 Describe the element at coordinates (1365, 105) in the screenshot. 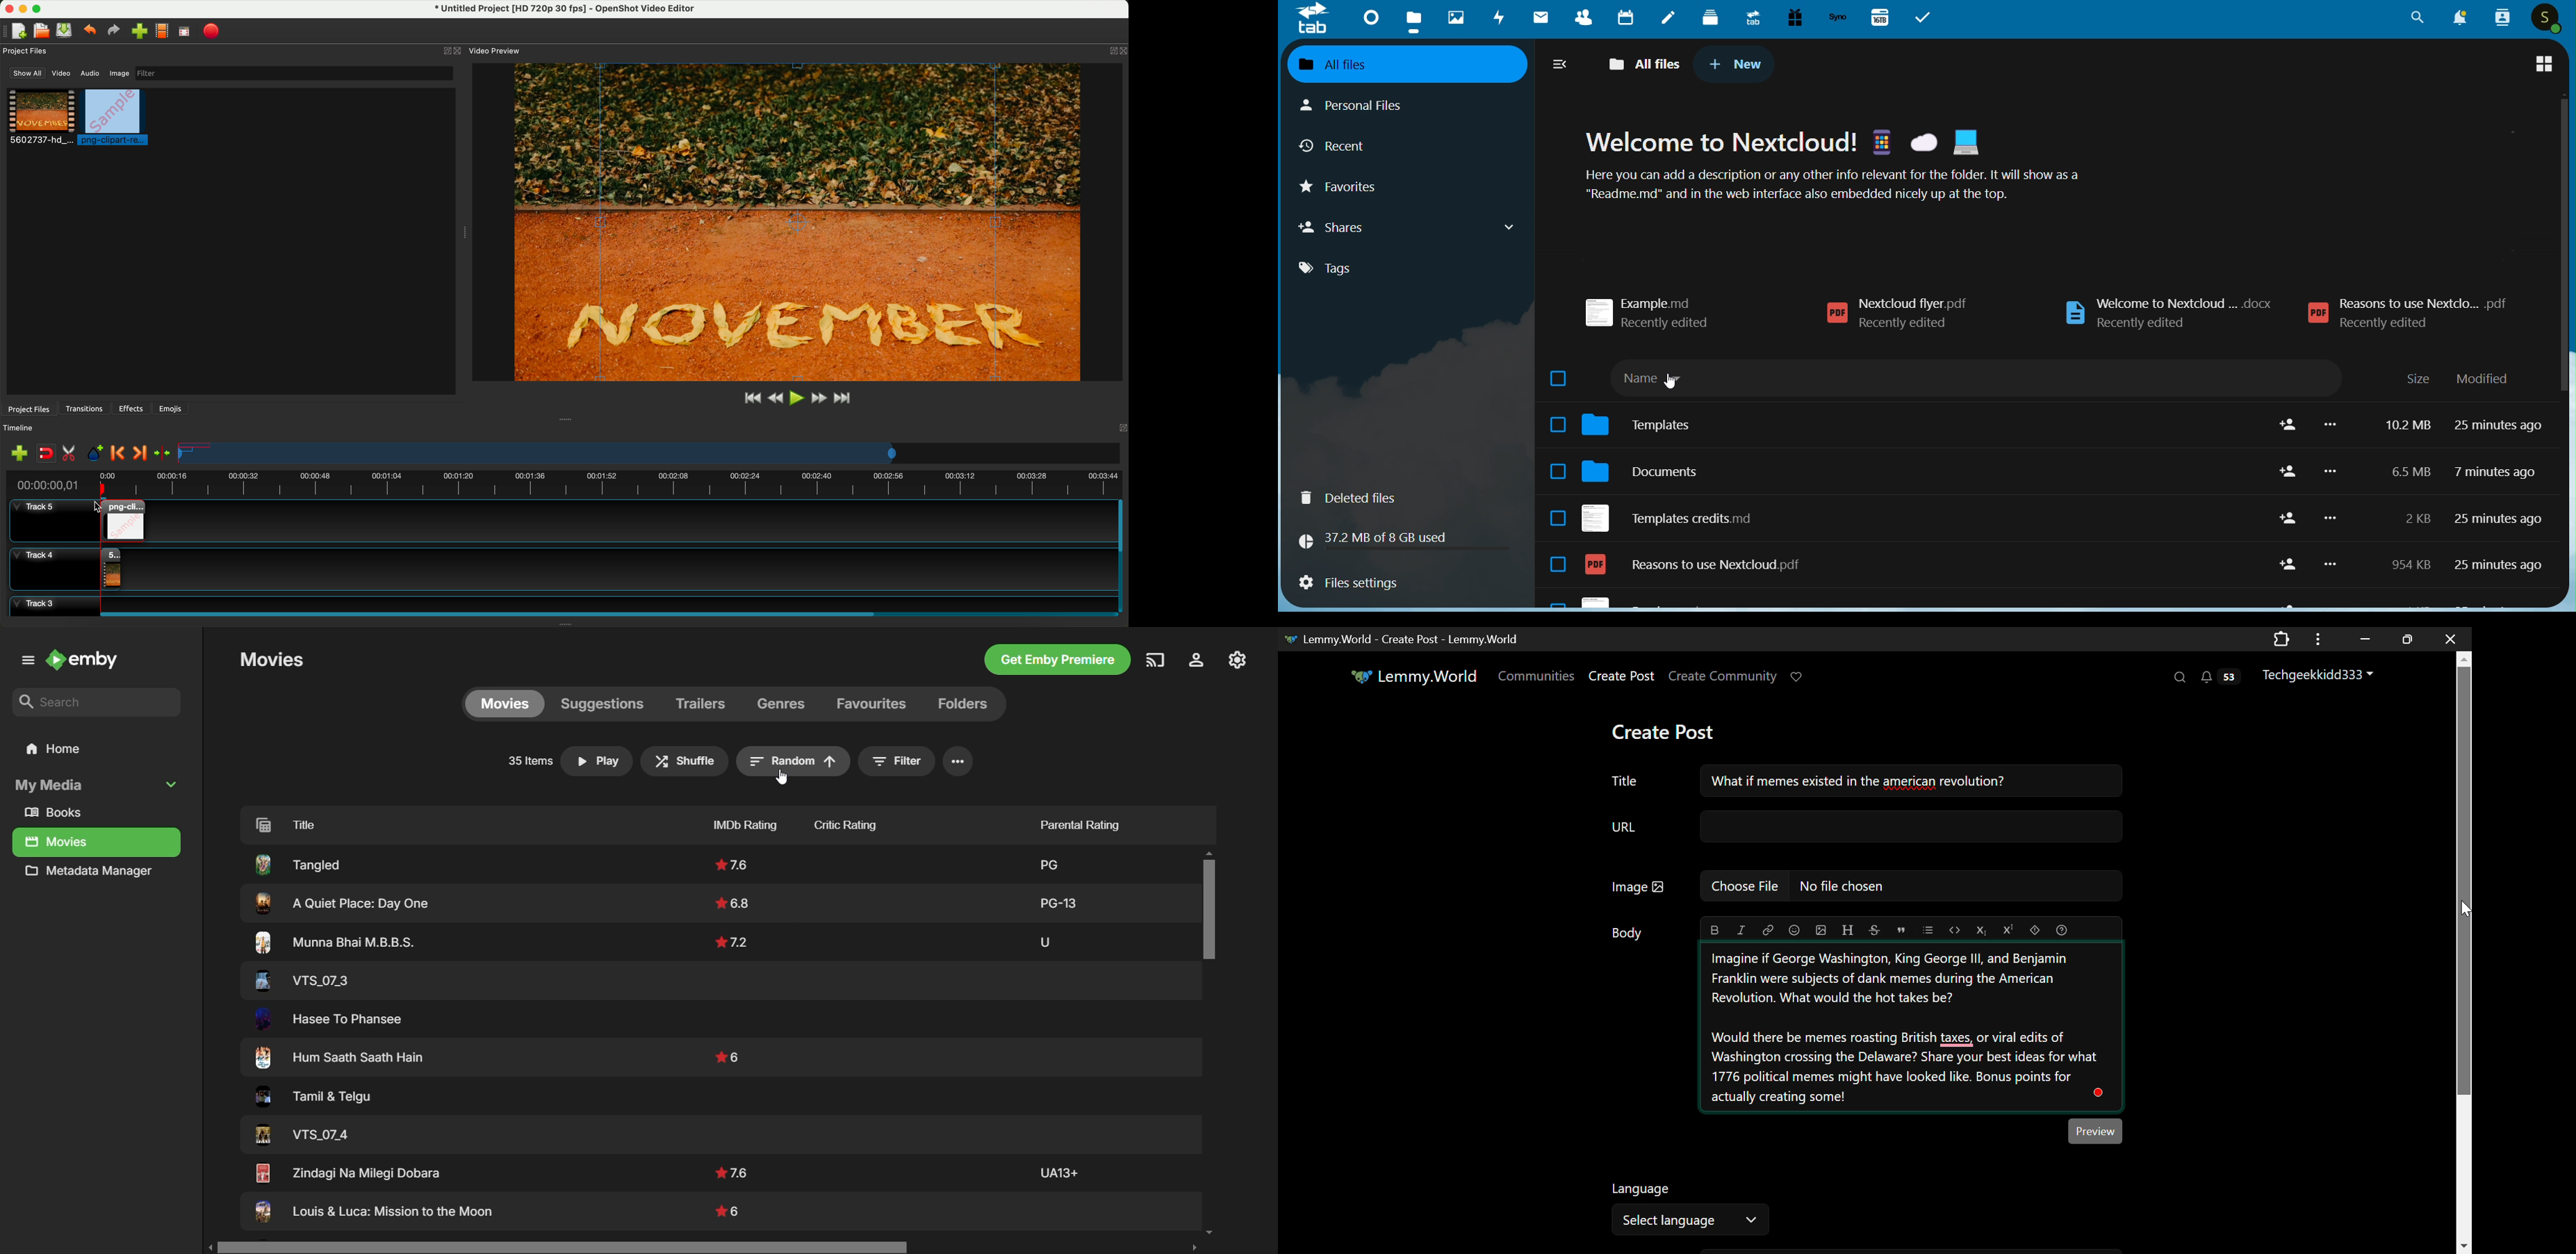

I see `Personal Files` at that location.